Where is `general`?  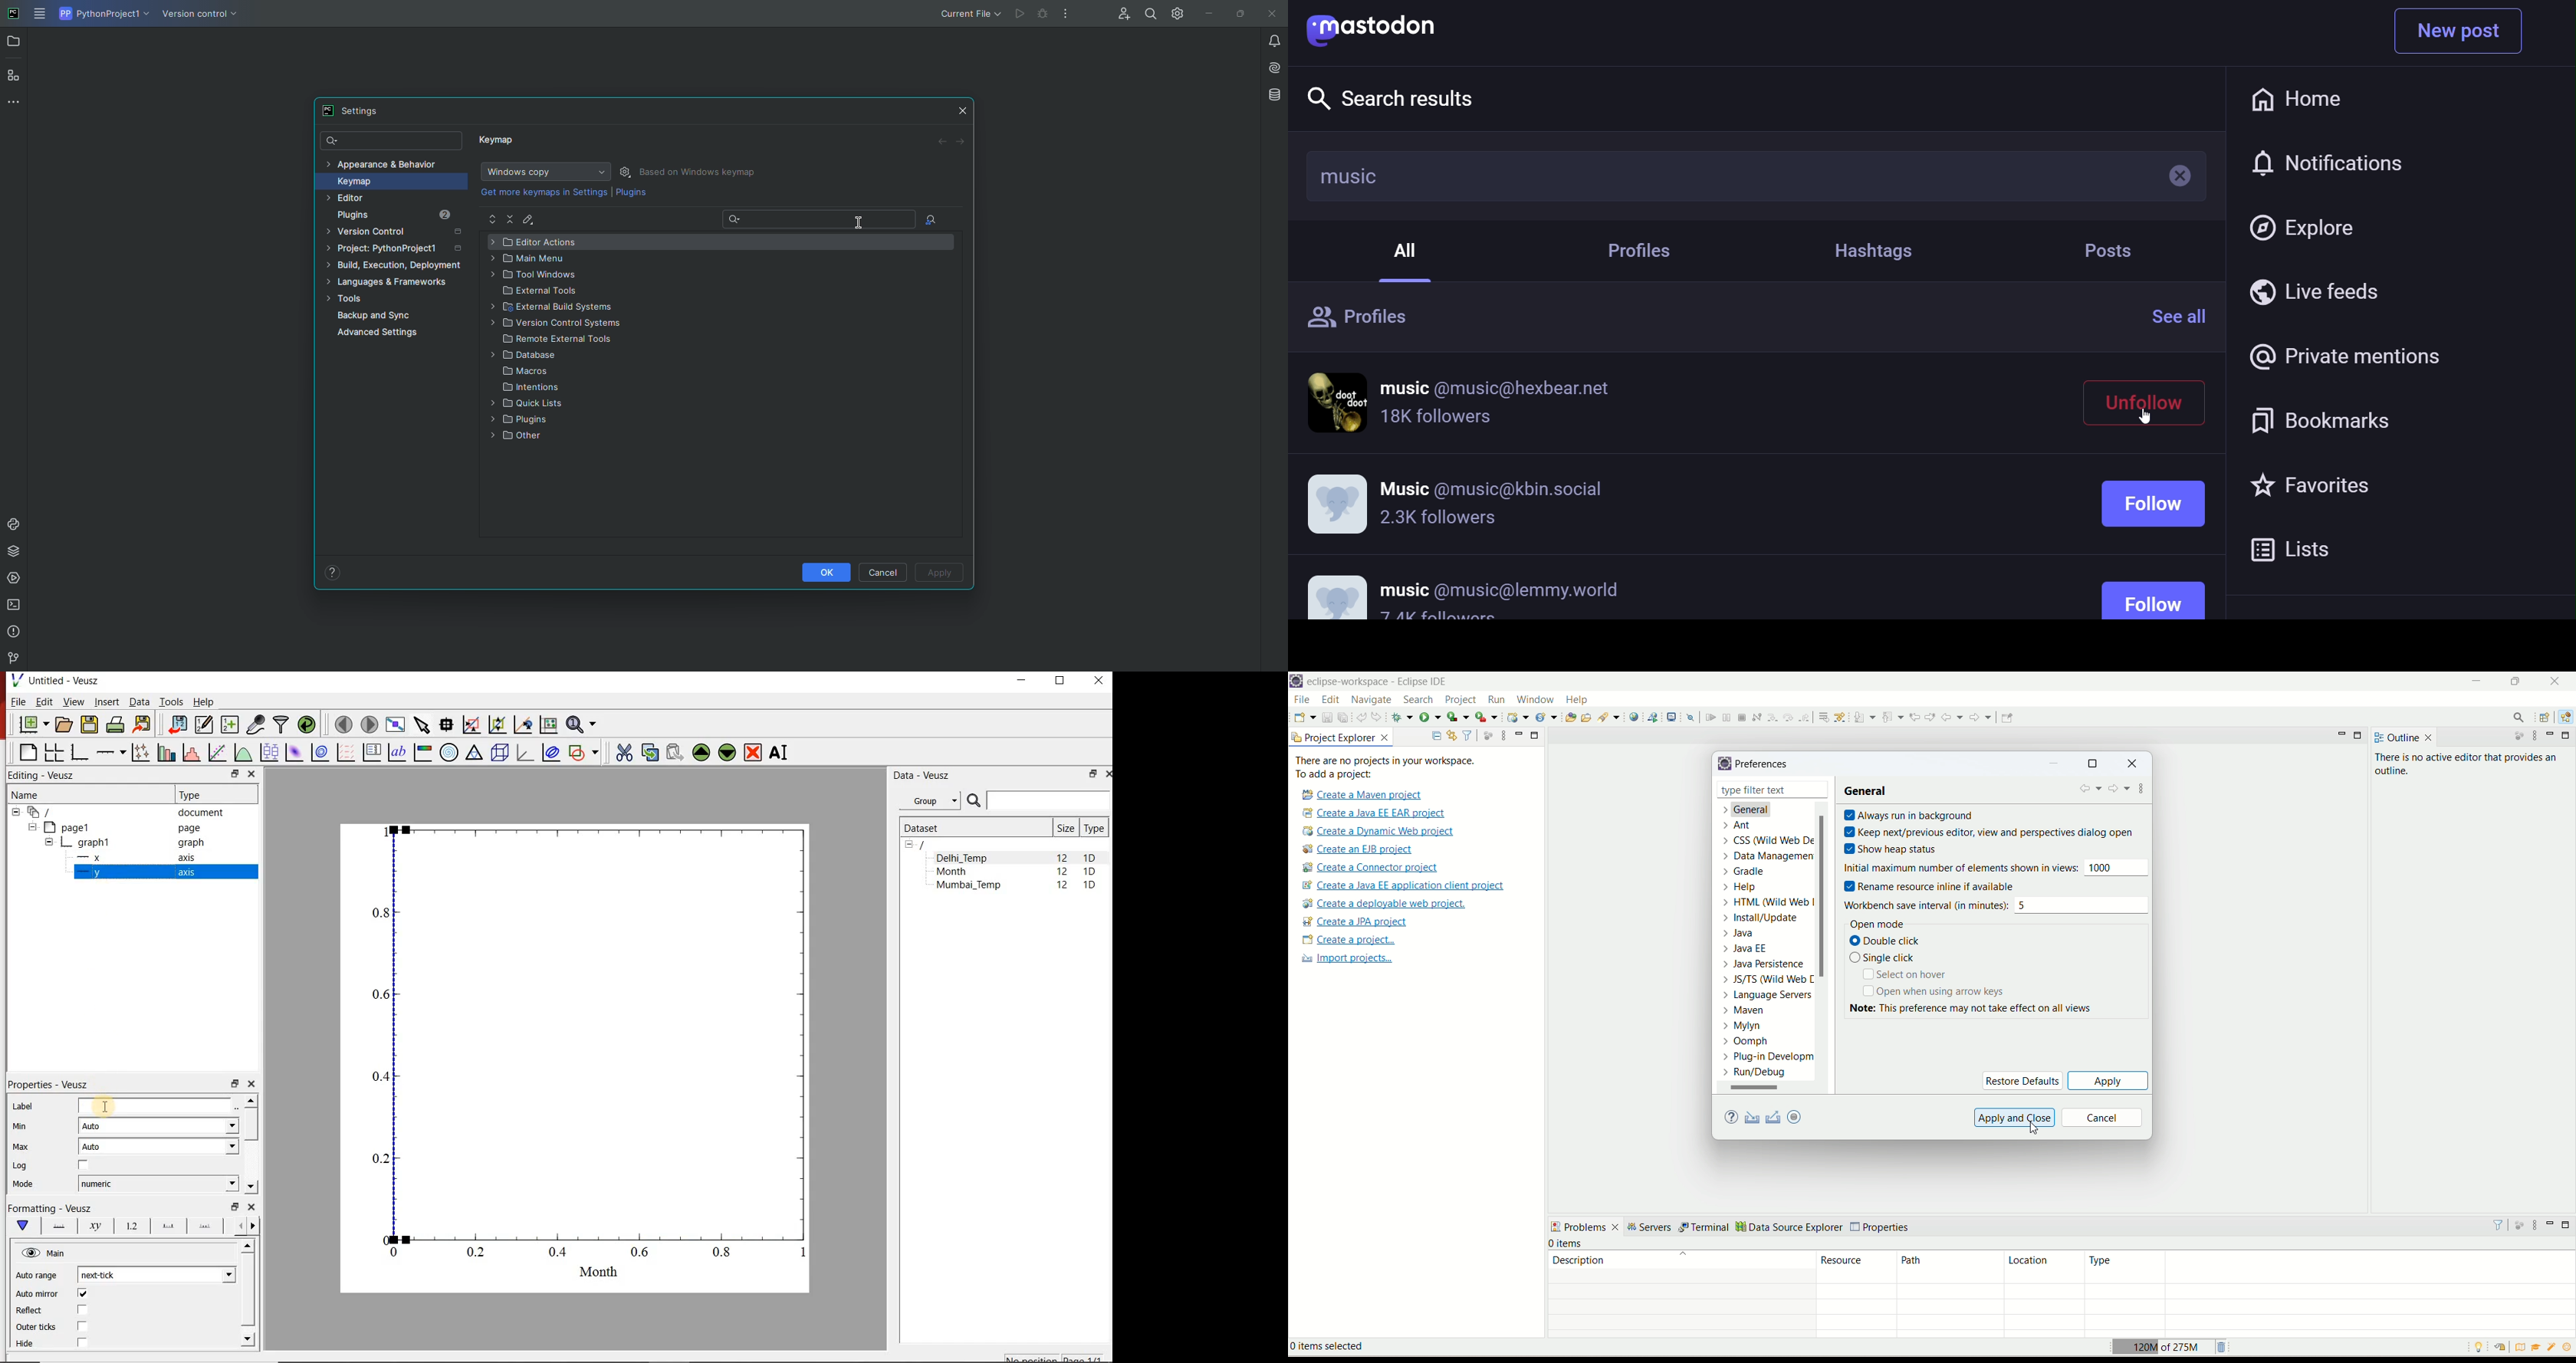 general is located at coordinates (1754, 811).